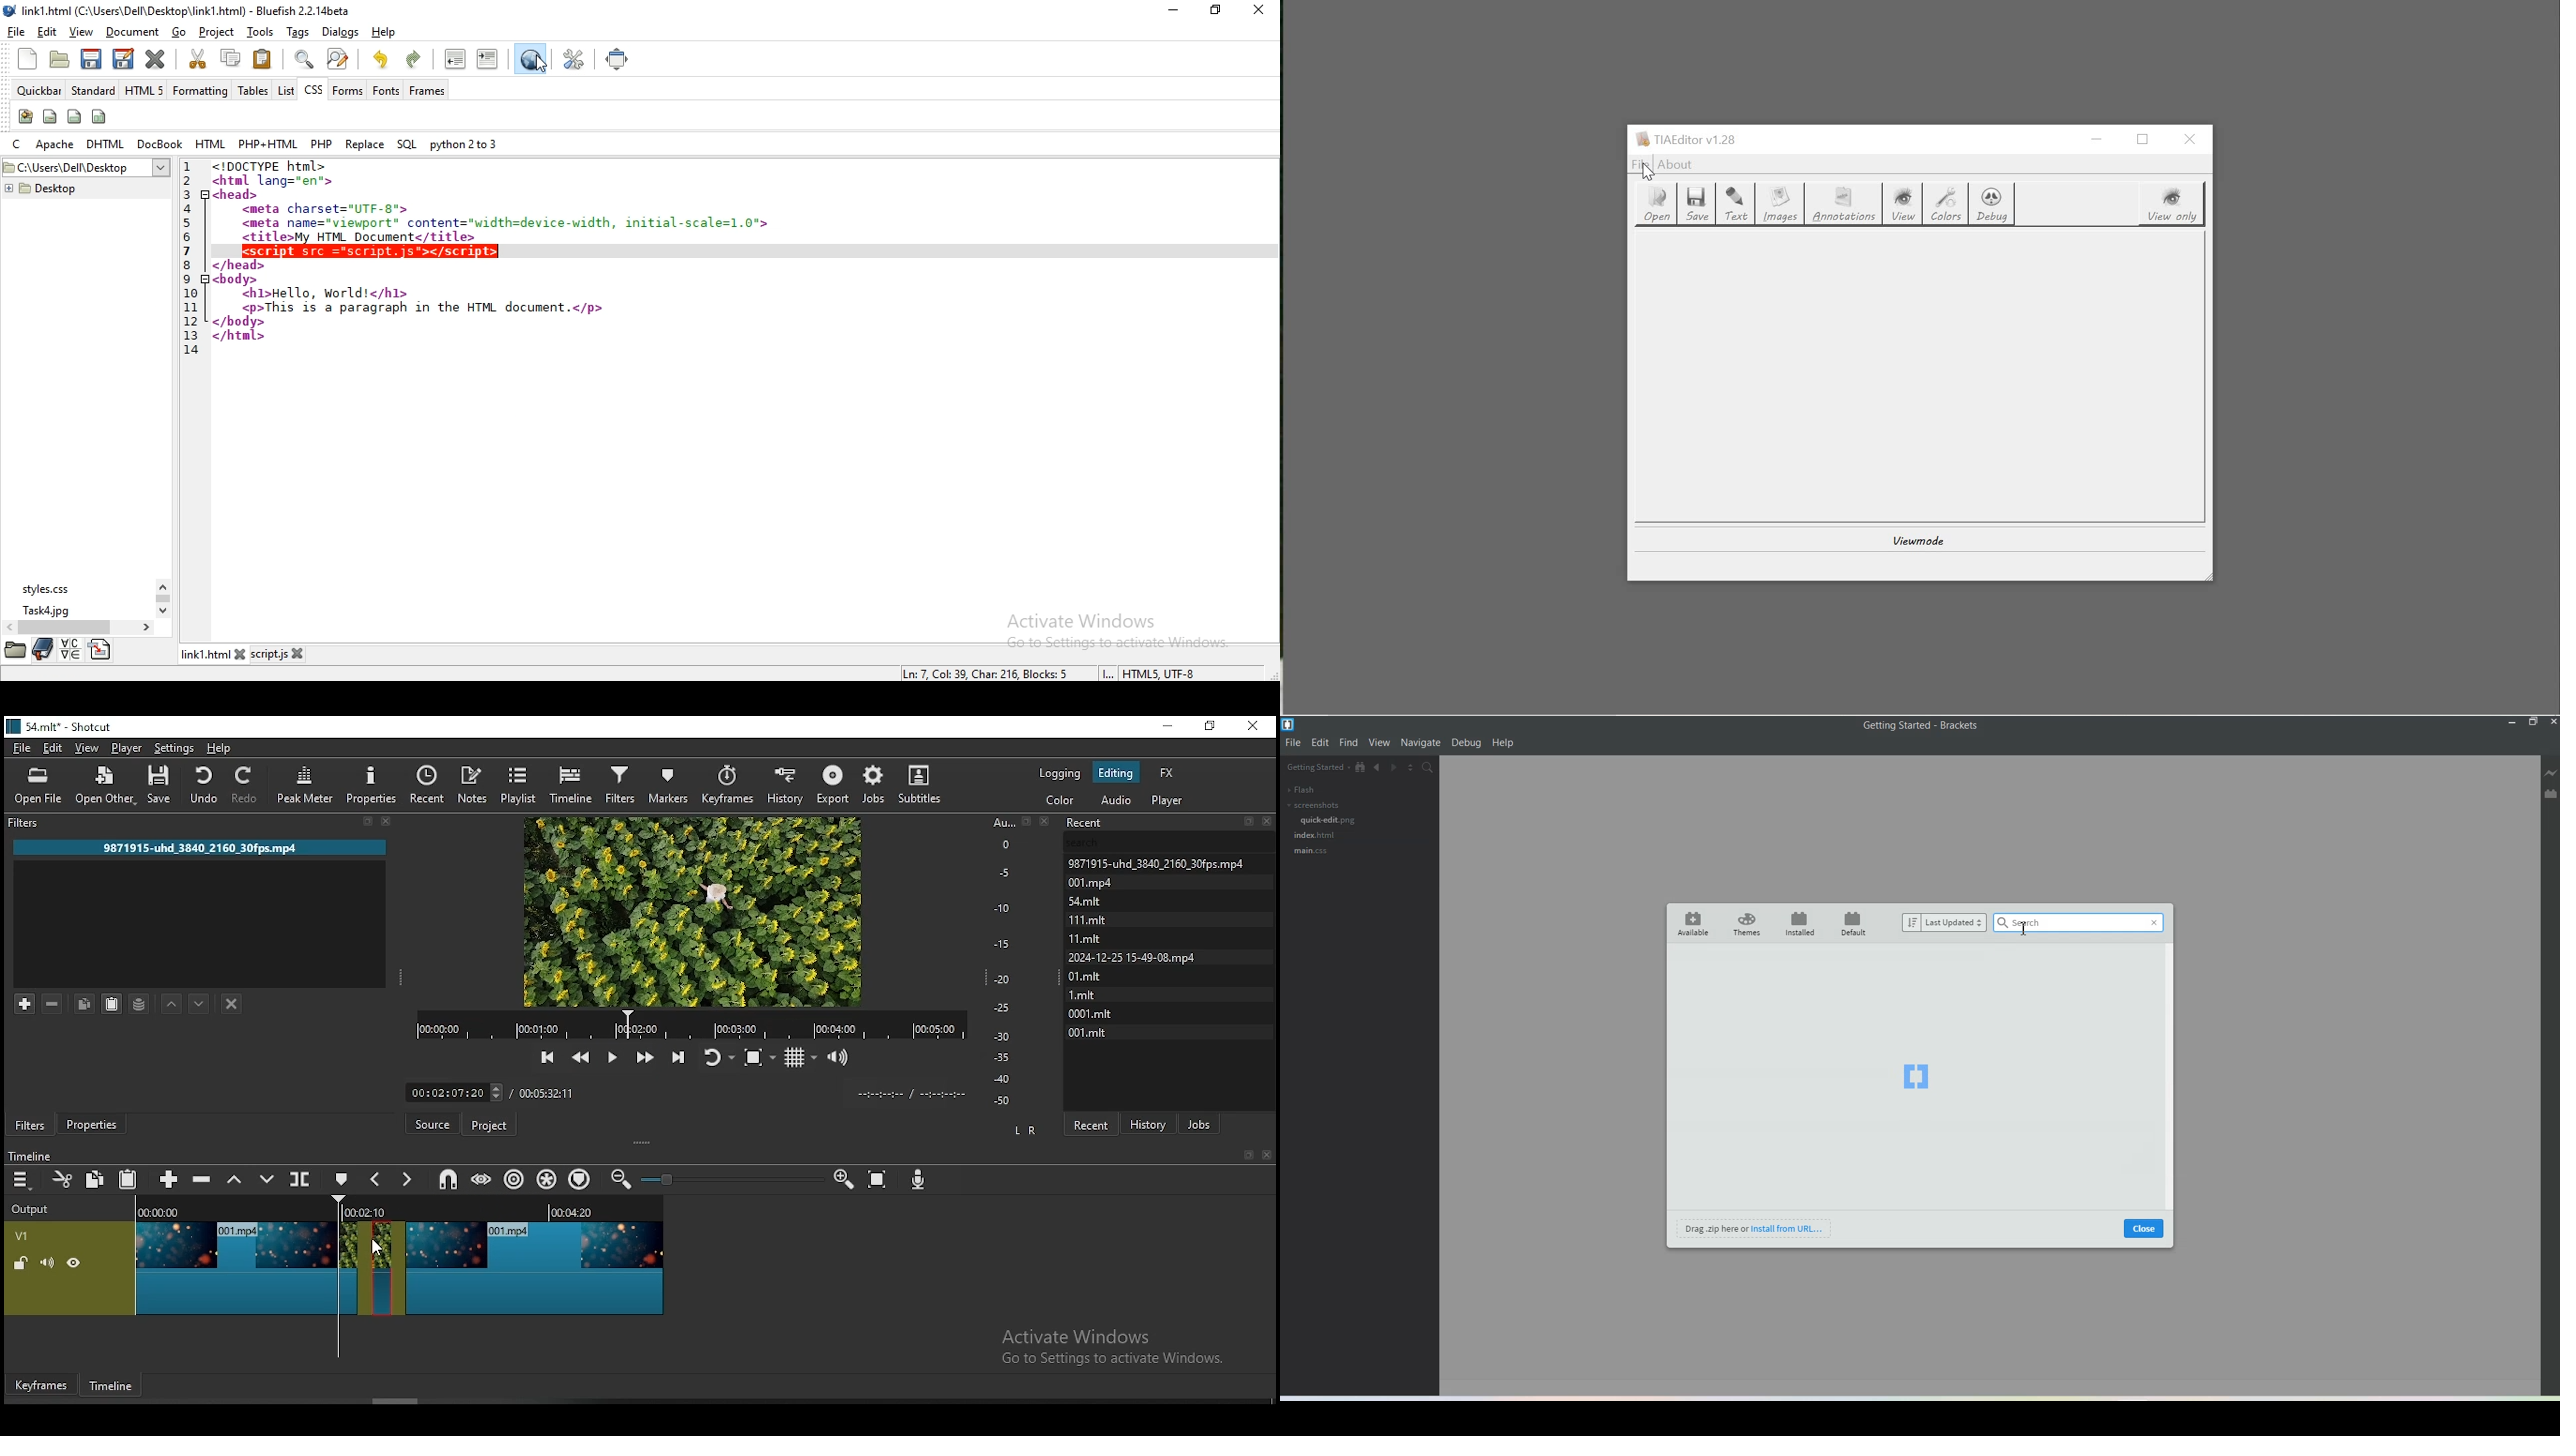 The height and width of the screenshot is (1456, 2576). I want to click on Close, so click(2552, 722).